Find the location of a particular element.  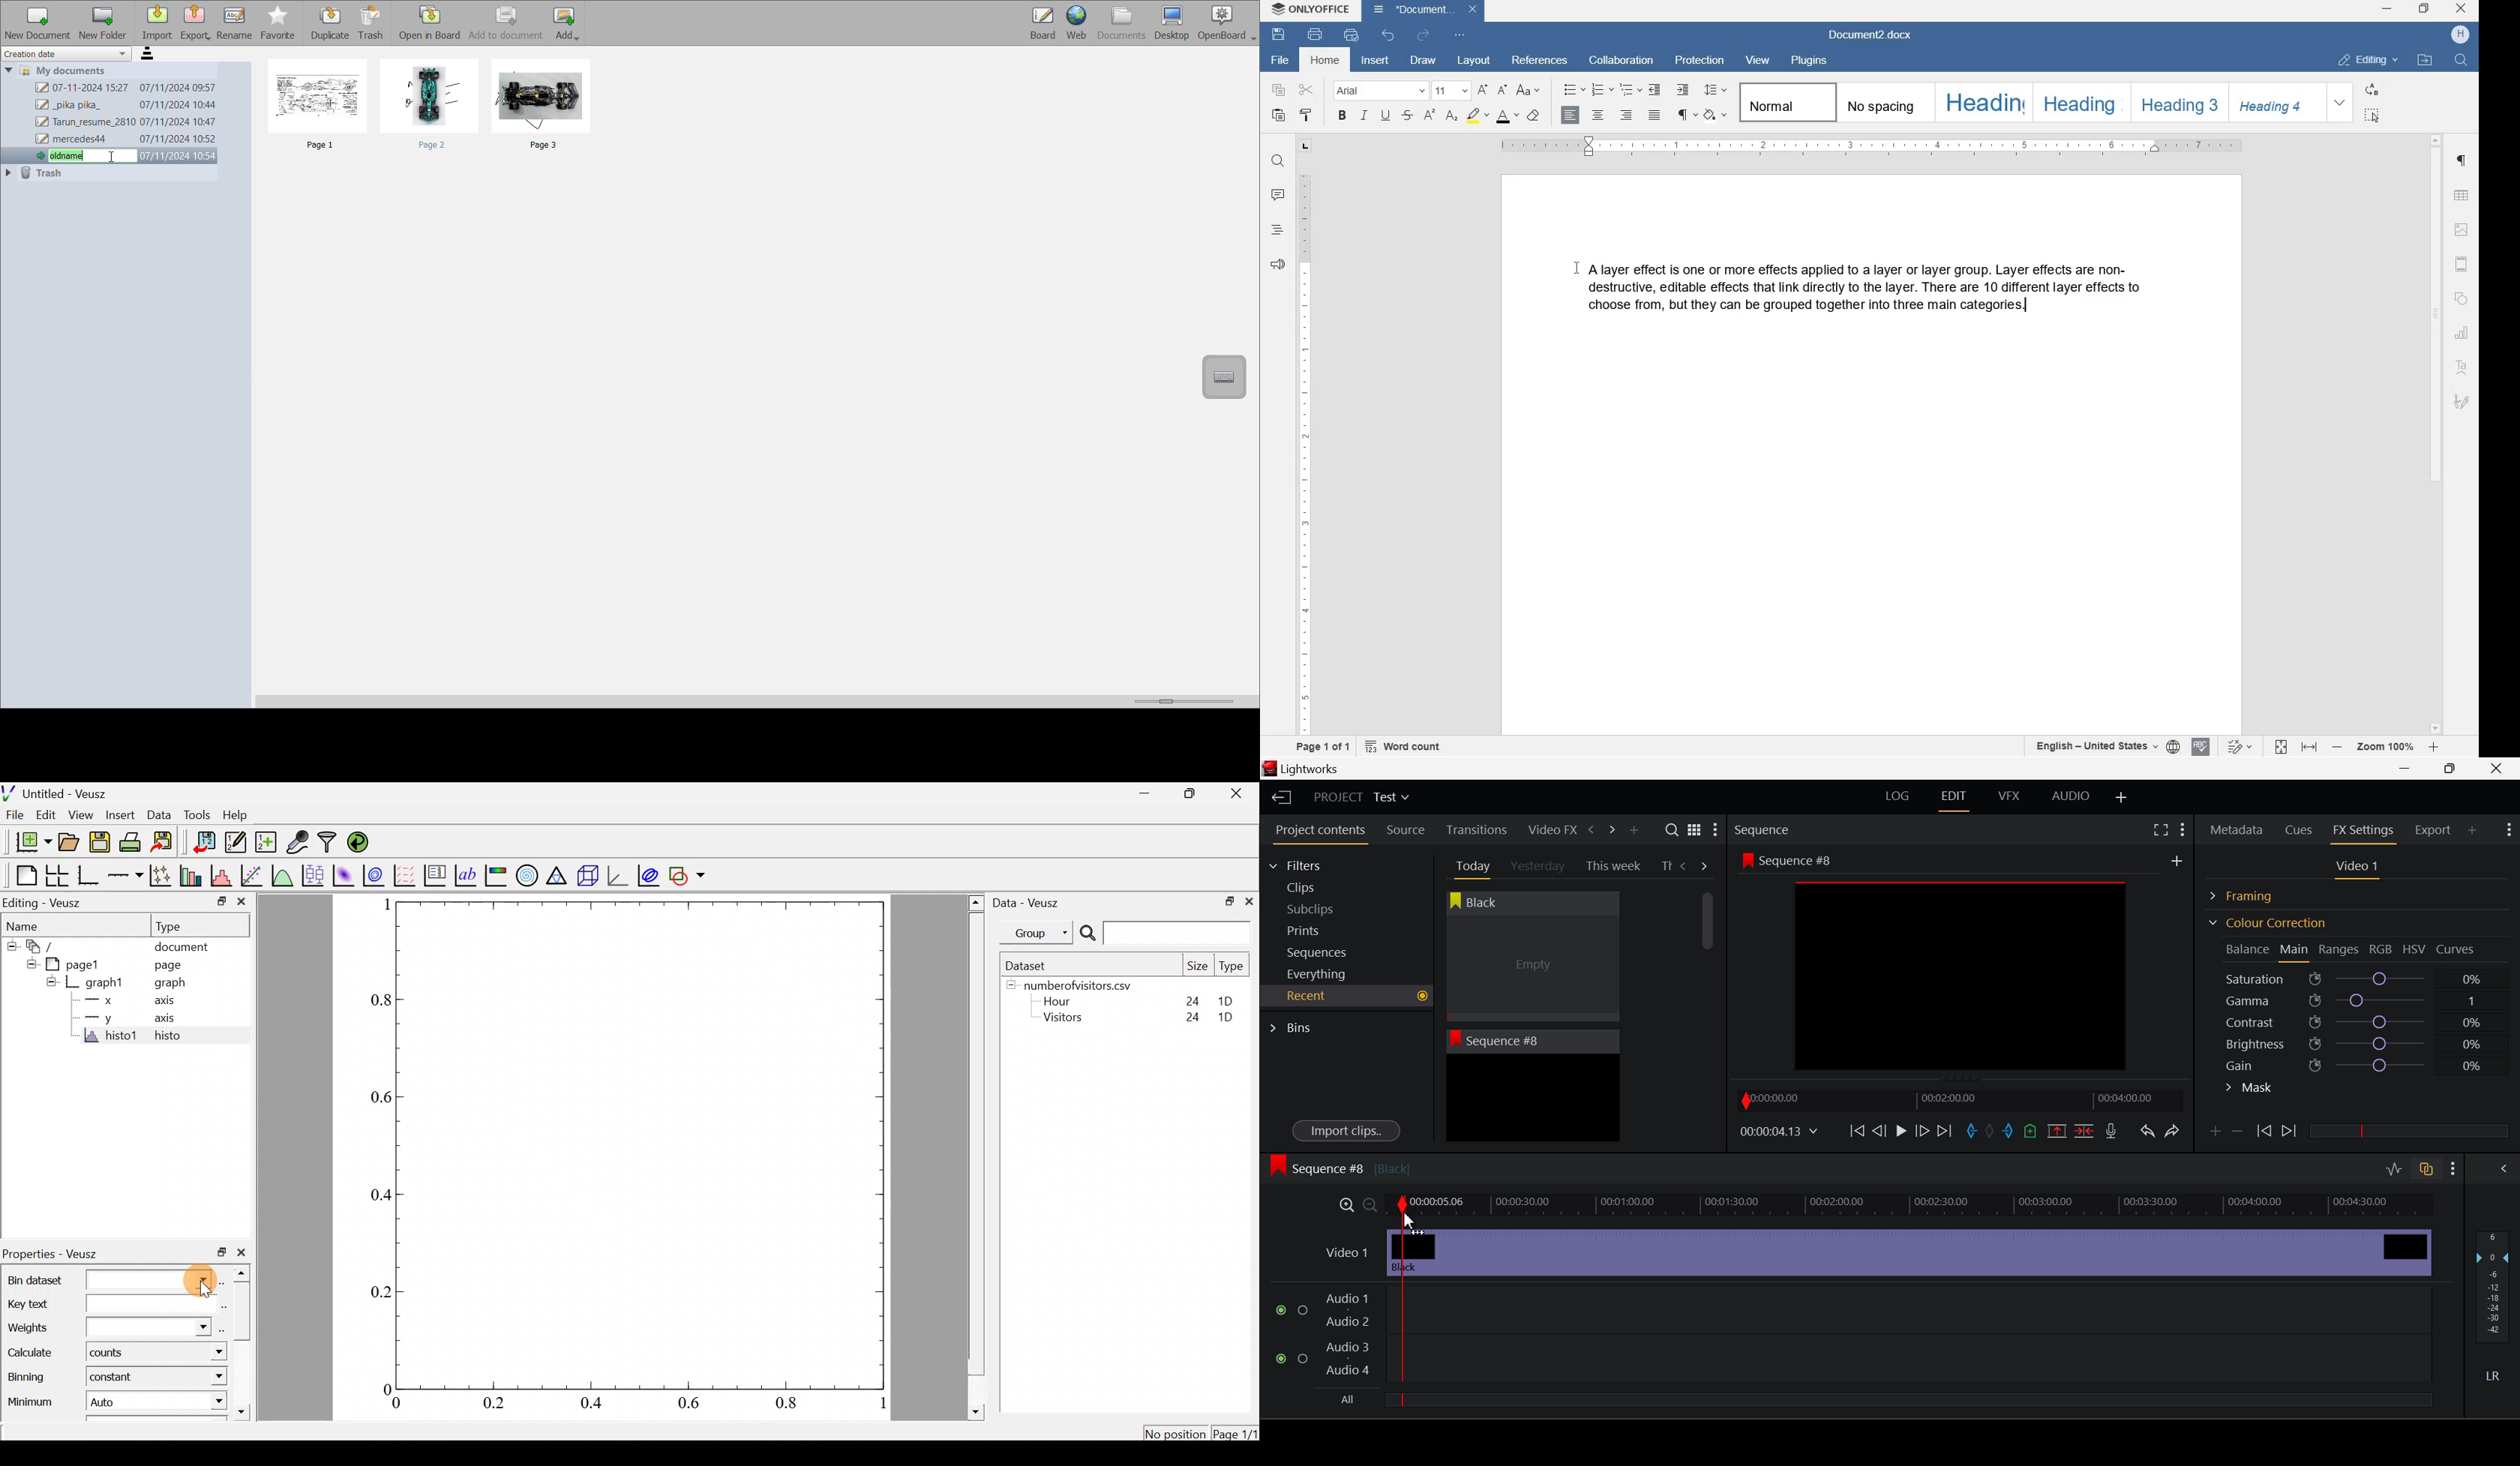

Video 1 is located at coordinates (1347, 1255).